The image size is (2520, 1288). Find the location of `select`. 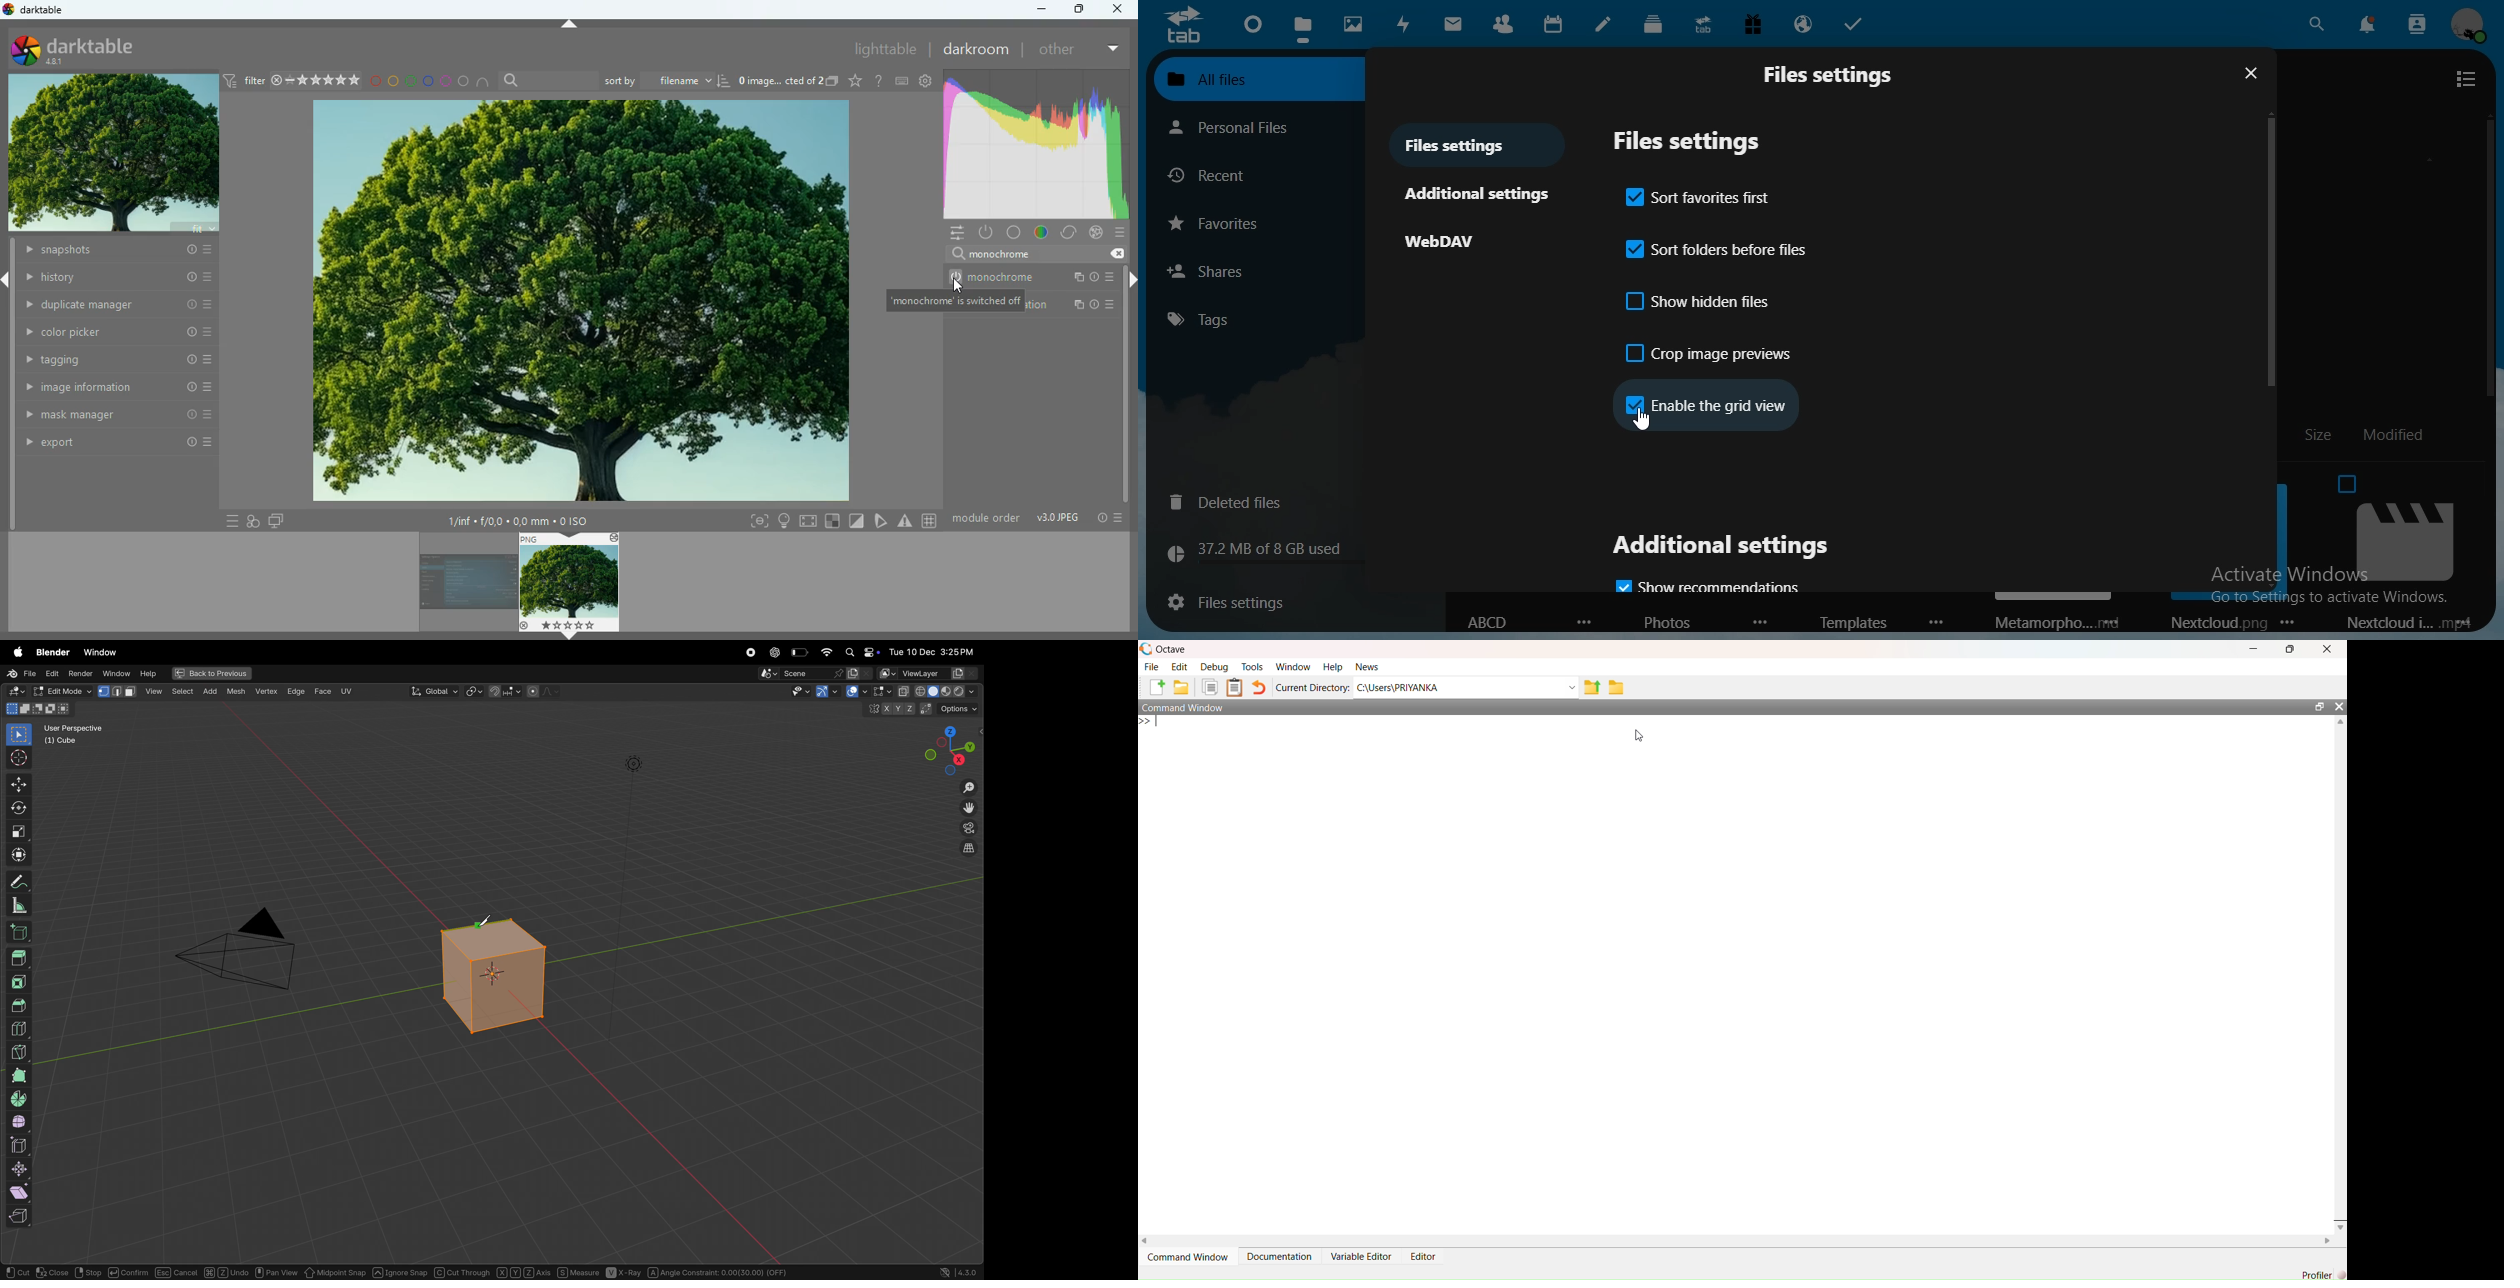

select is located at coordinates (155, 691).